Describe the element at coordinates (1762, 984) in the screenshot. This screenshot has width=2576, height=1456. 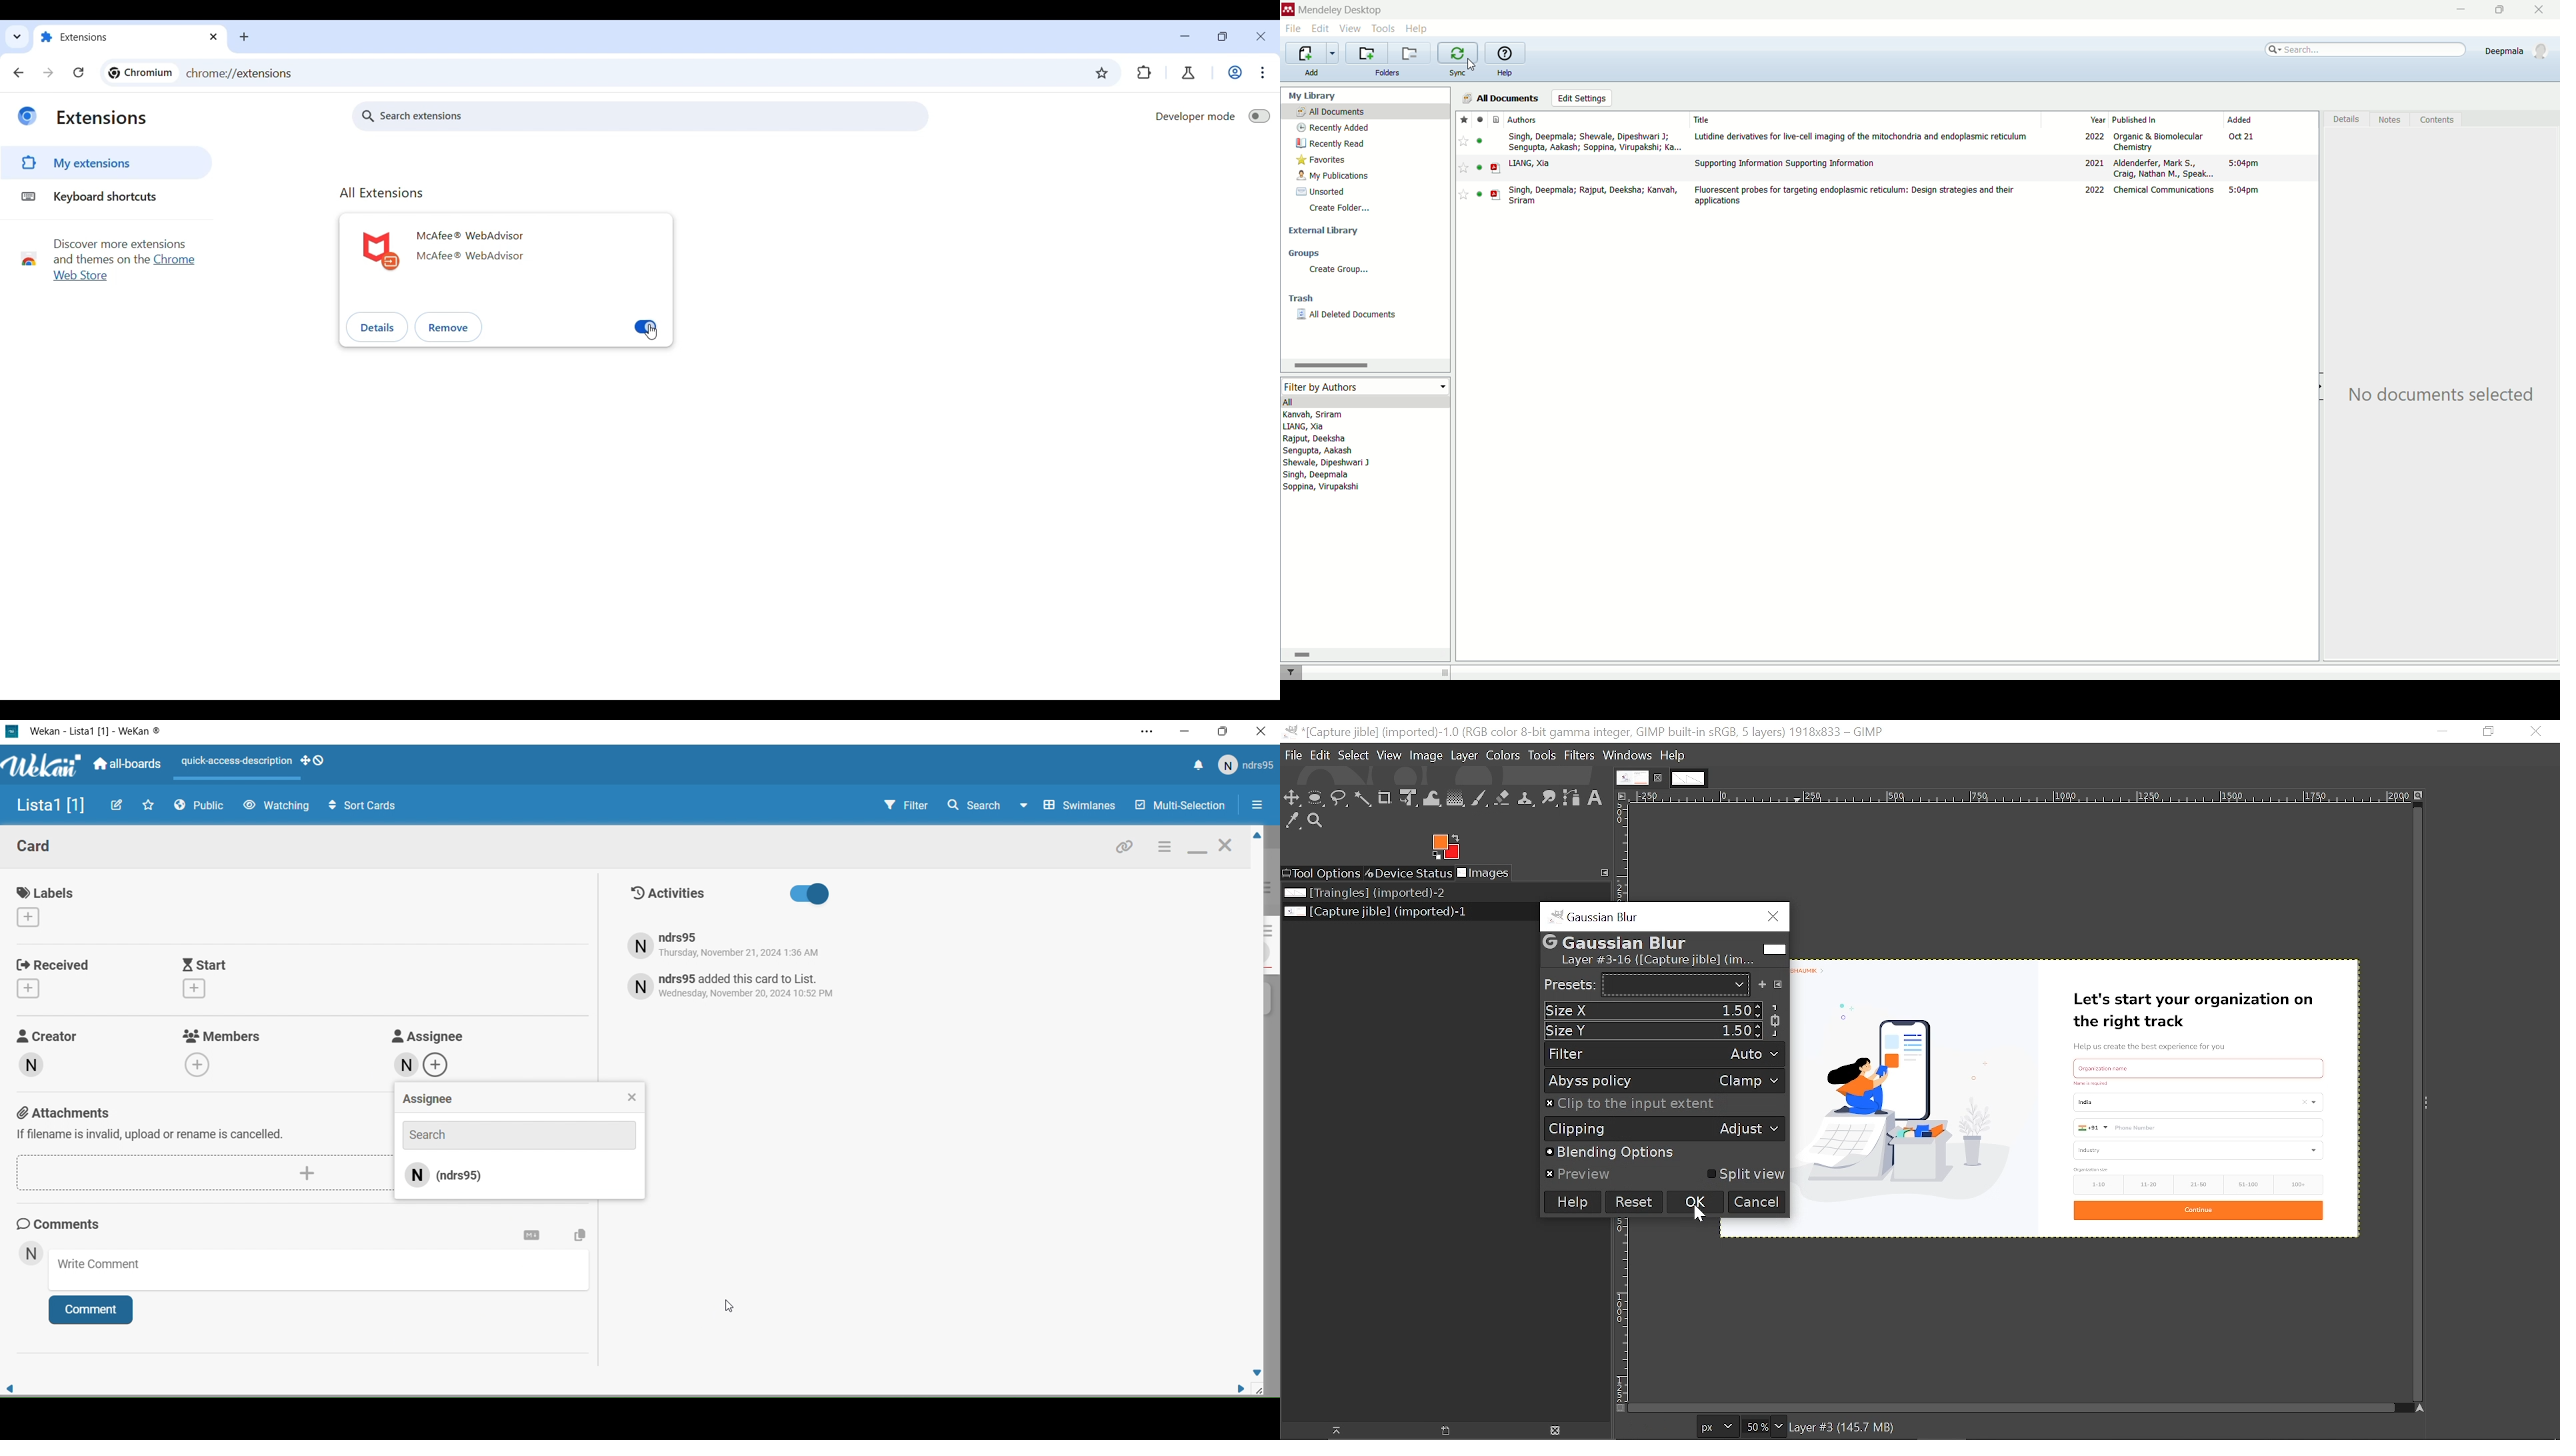
I see `Add` at that location.